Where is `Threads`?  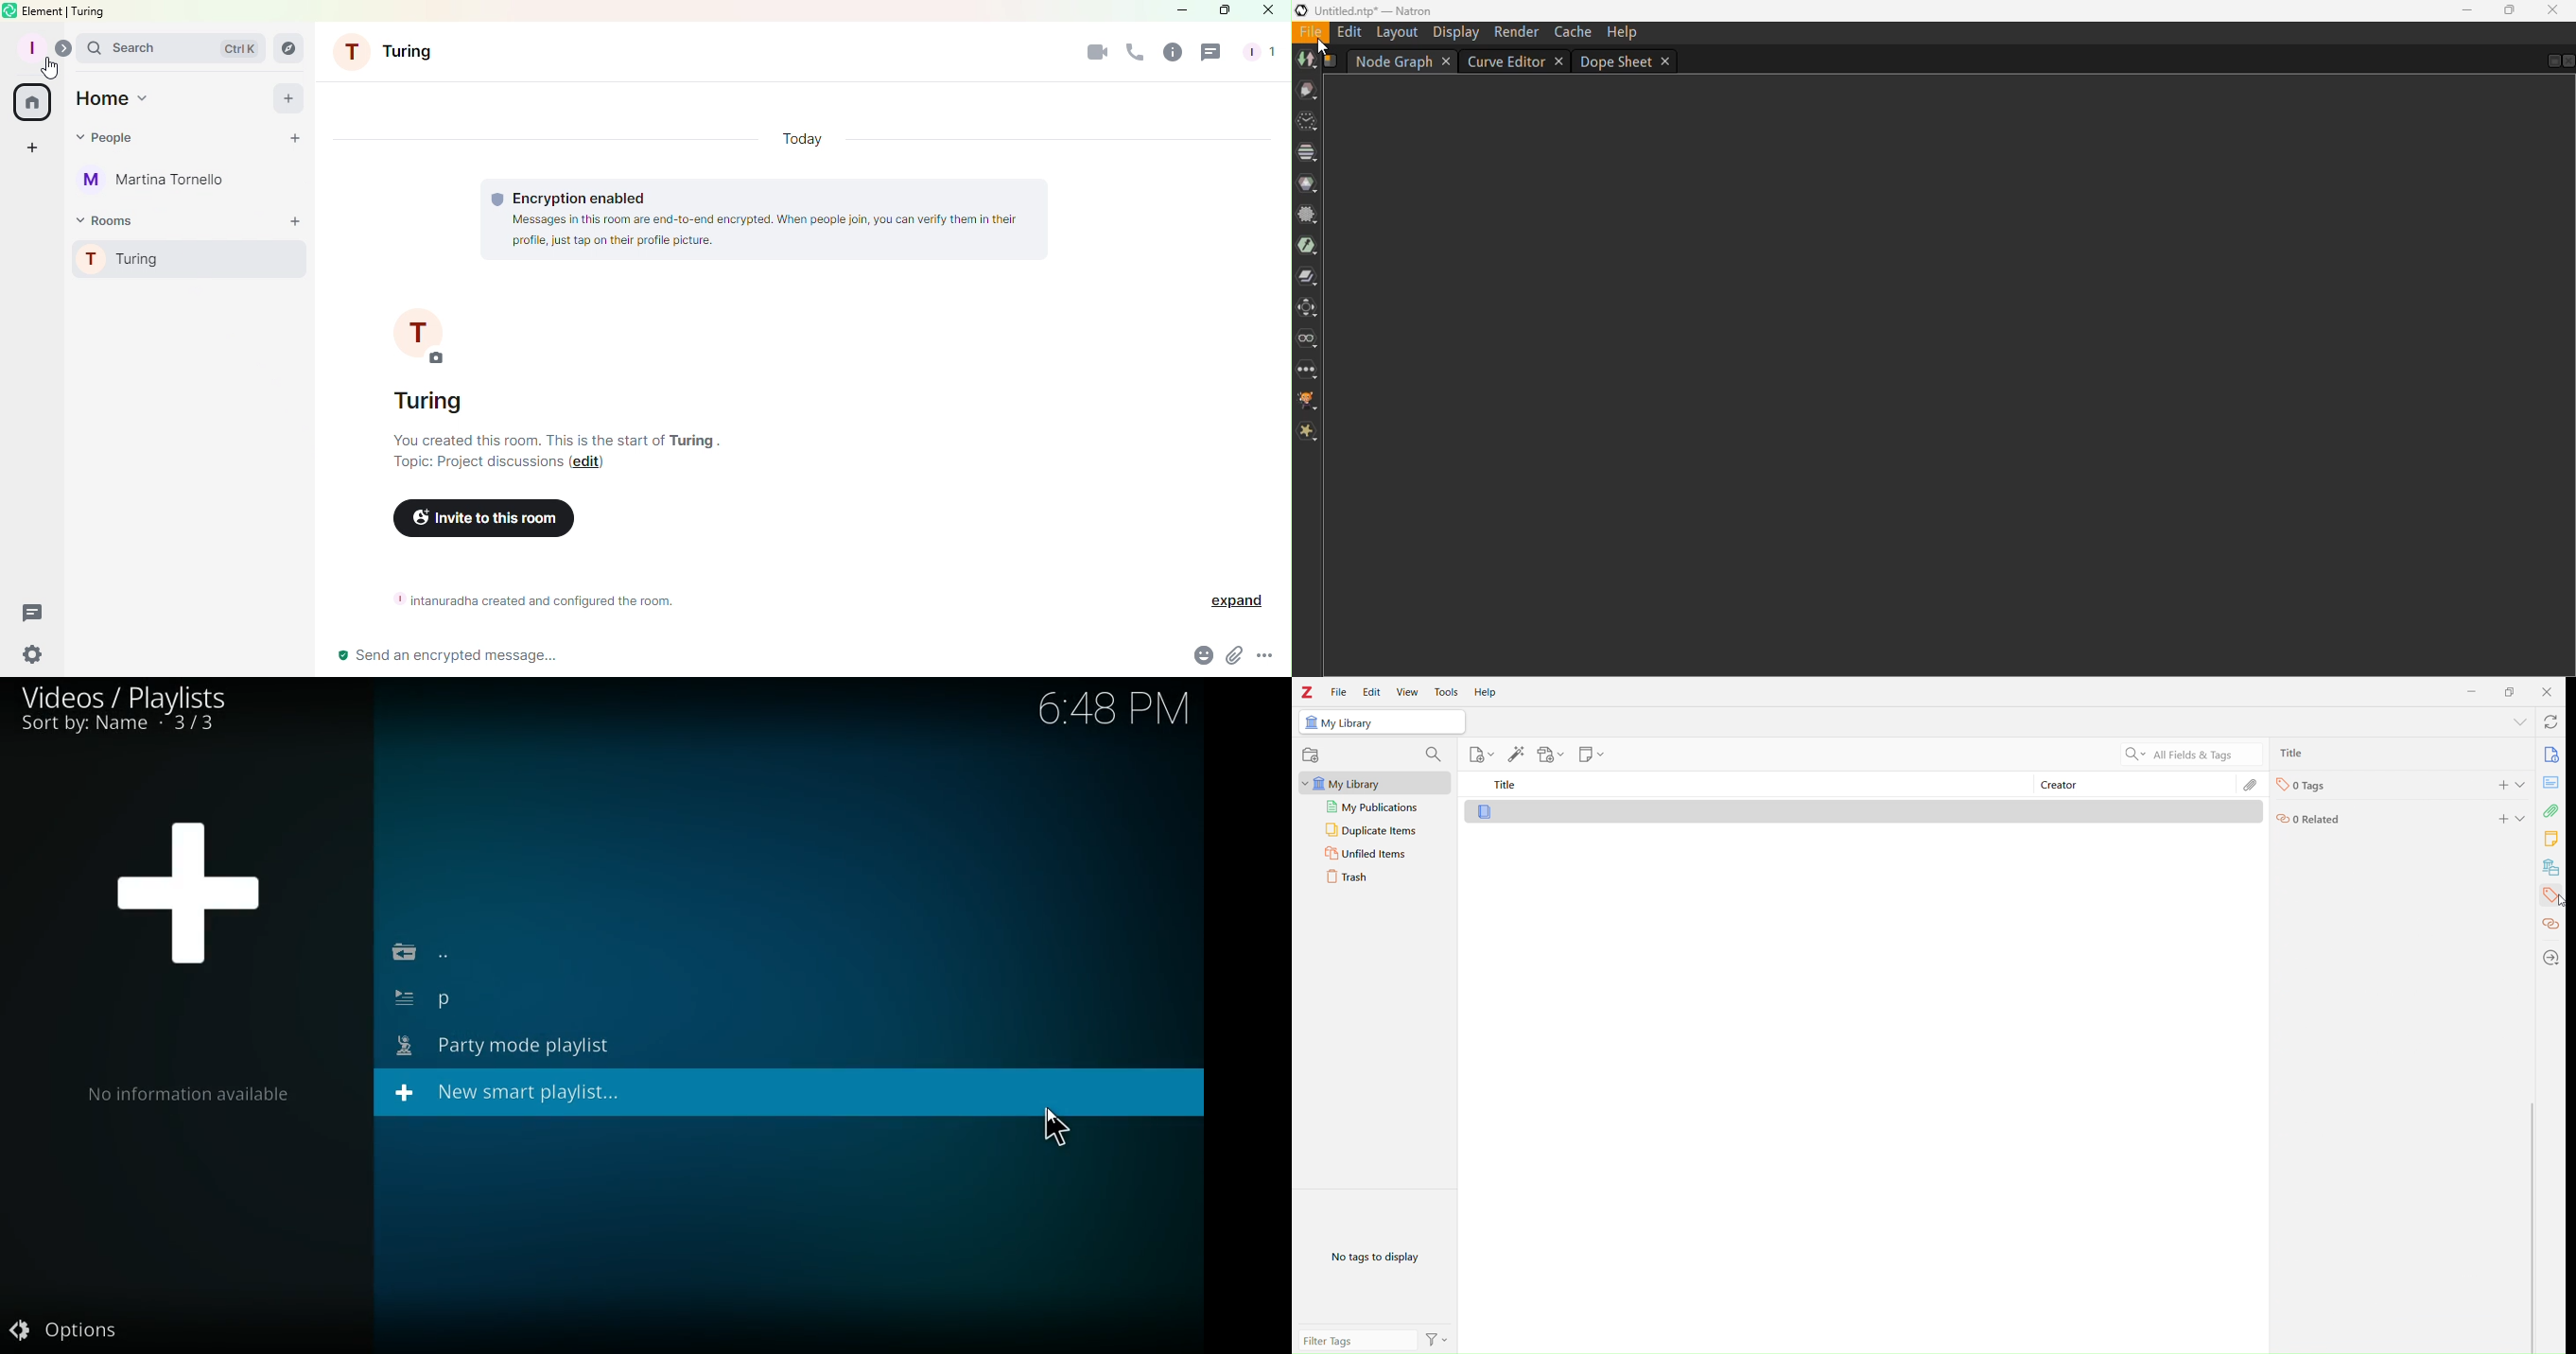 Threads is located at coordinates (32, 610).